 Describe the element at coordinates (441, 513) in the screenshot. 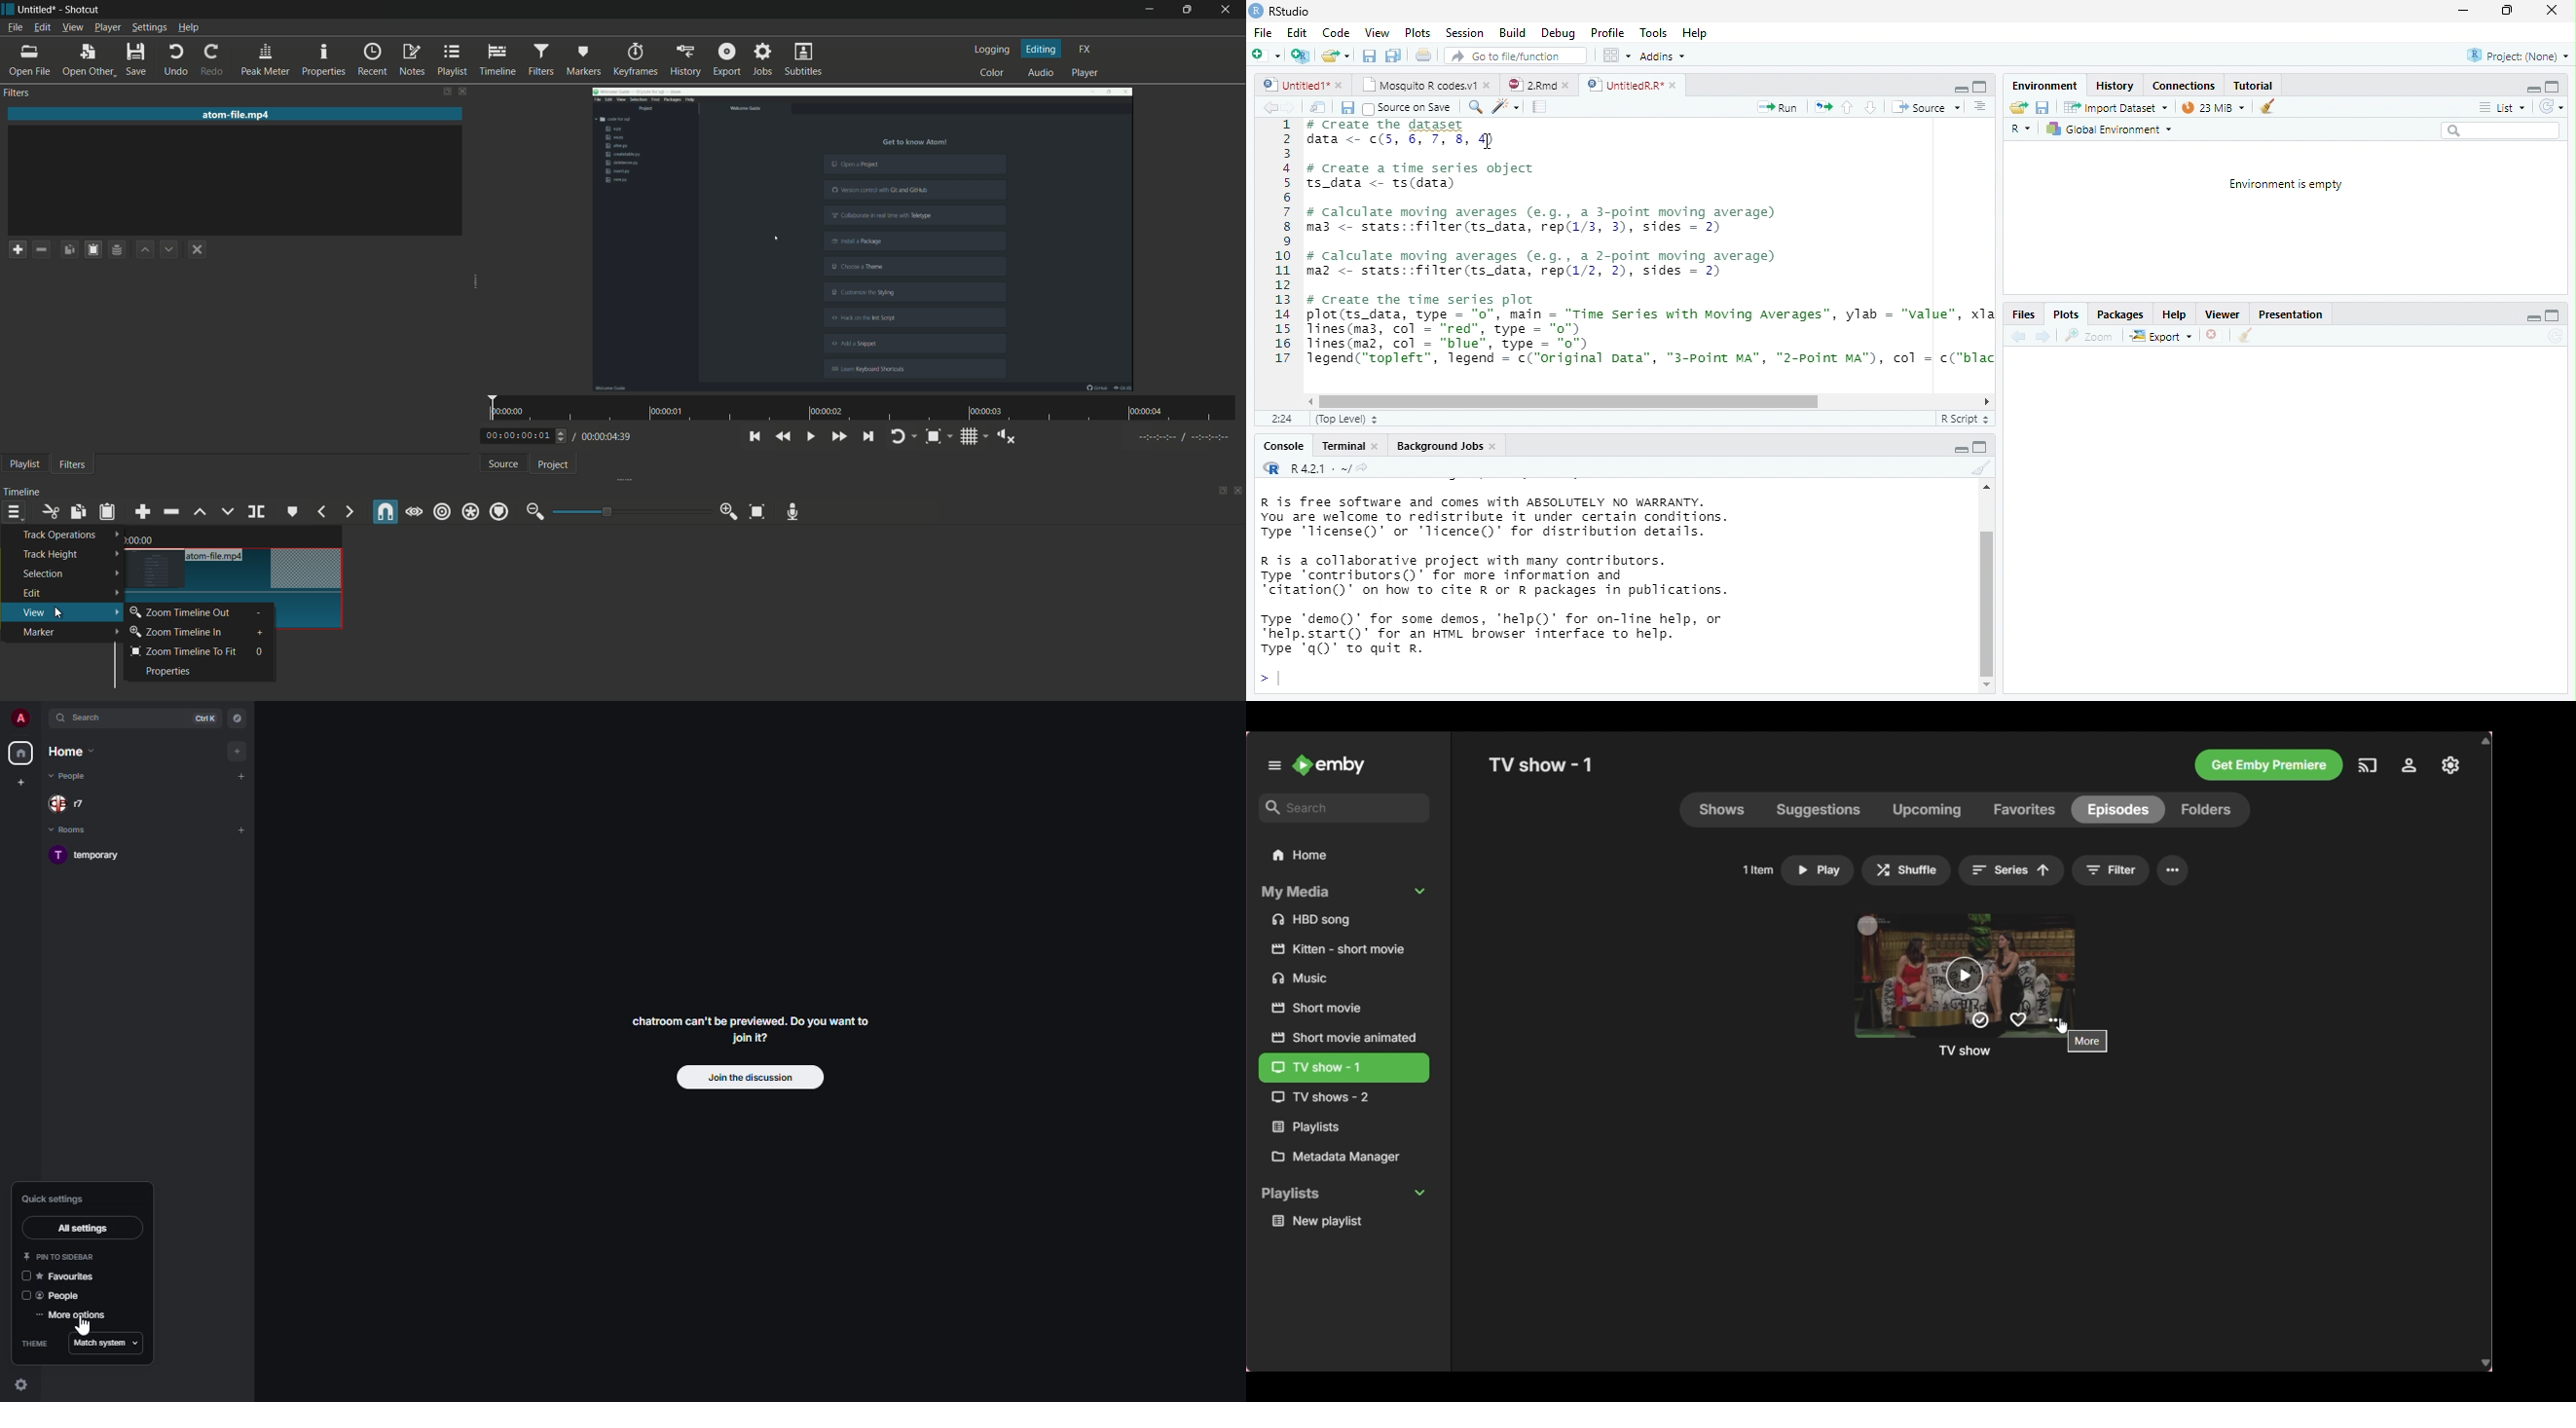

I see `ripple` at that location.